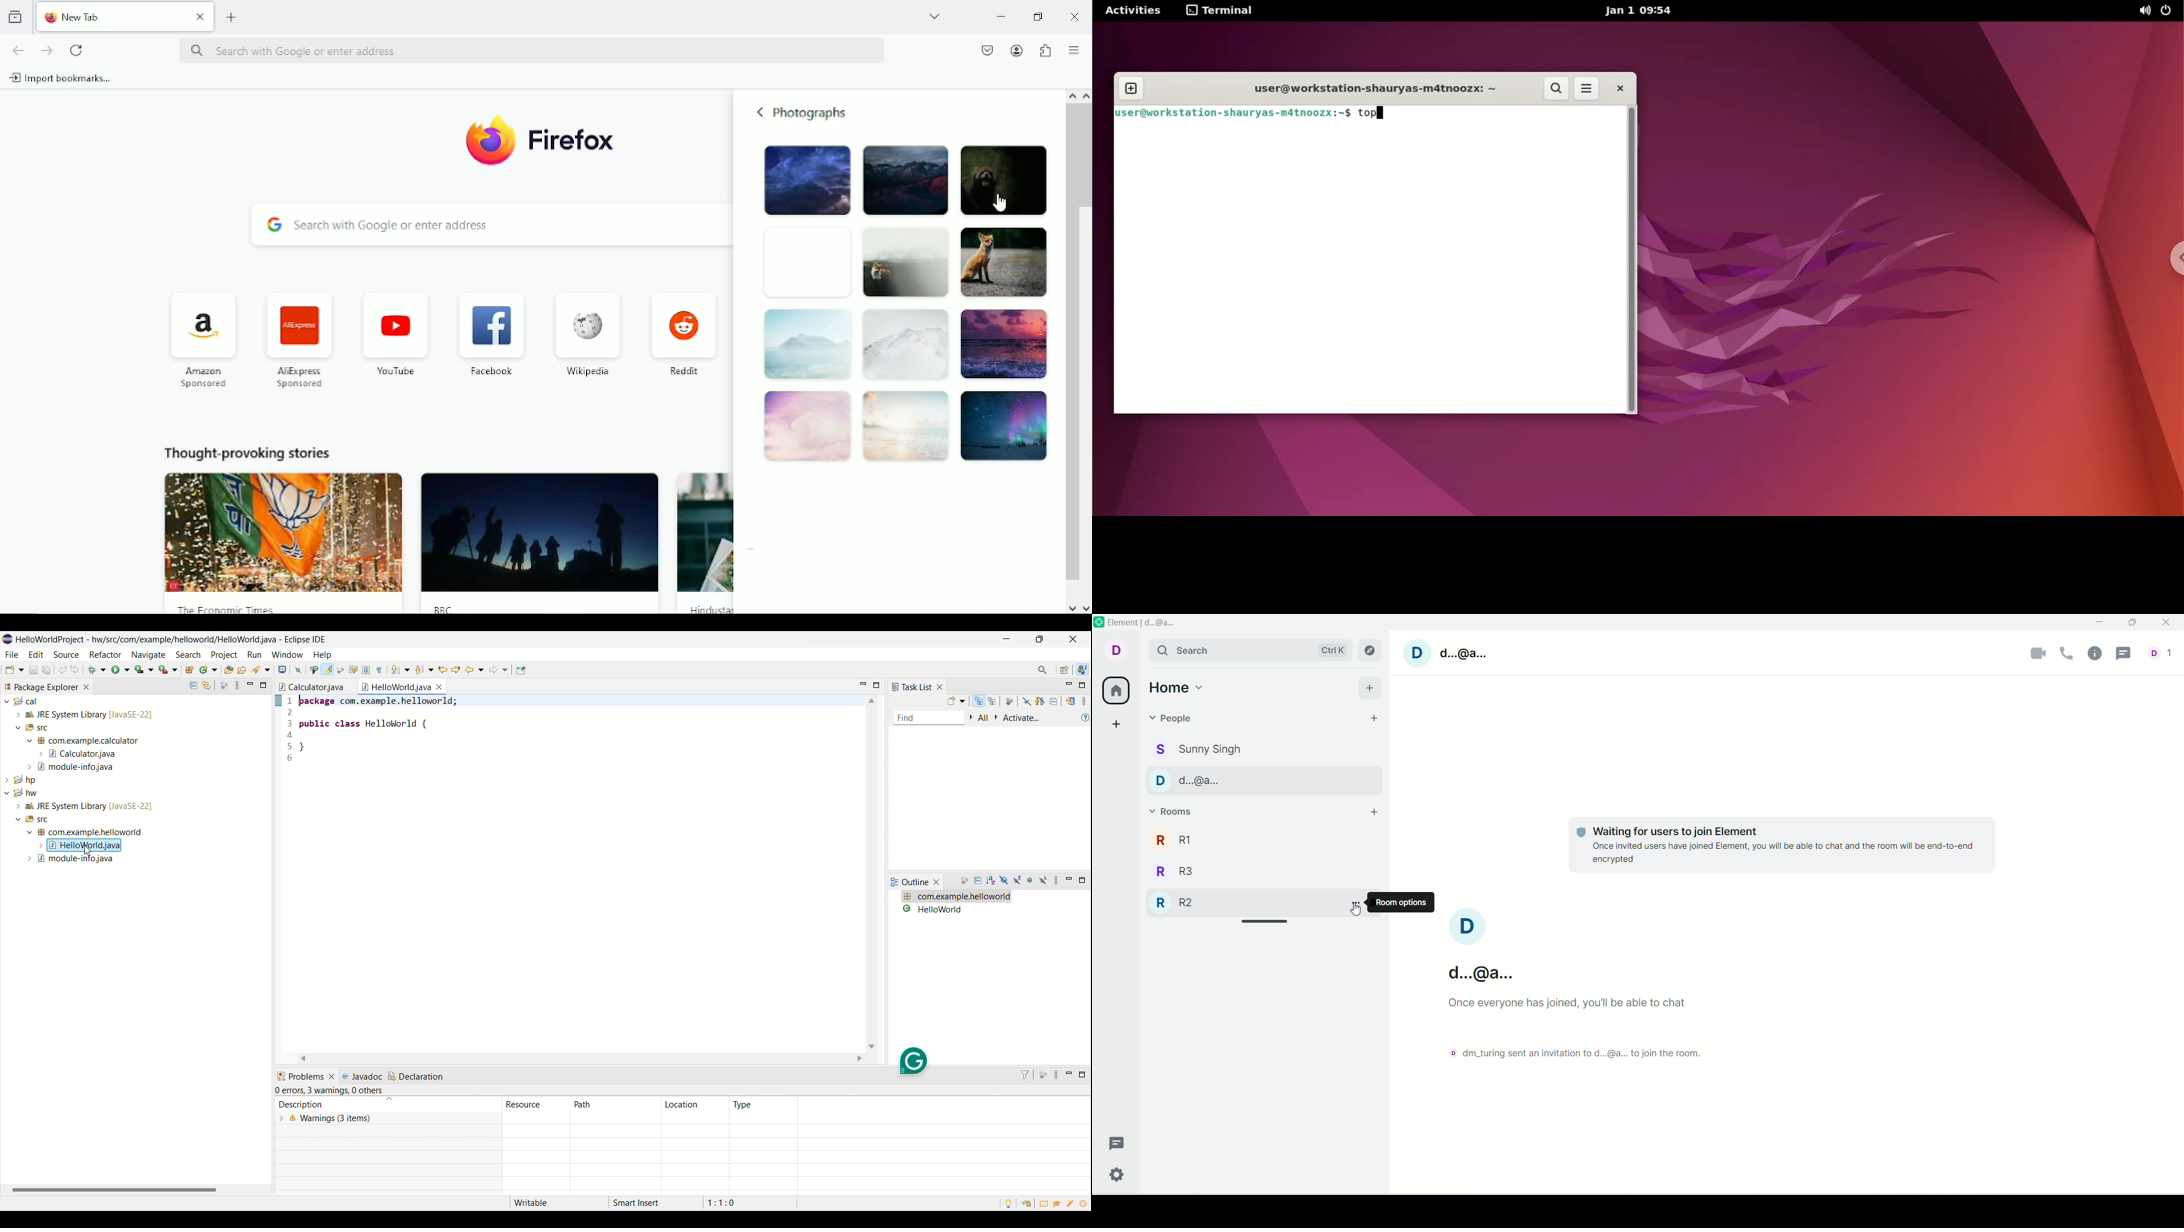  What do you see at coordinates (1117, 690) in the screenshot?
I see `all rooms` at bounding box center [1117, 690].